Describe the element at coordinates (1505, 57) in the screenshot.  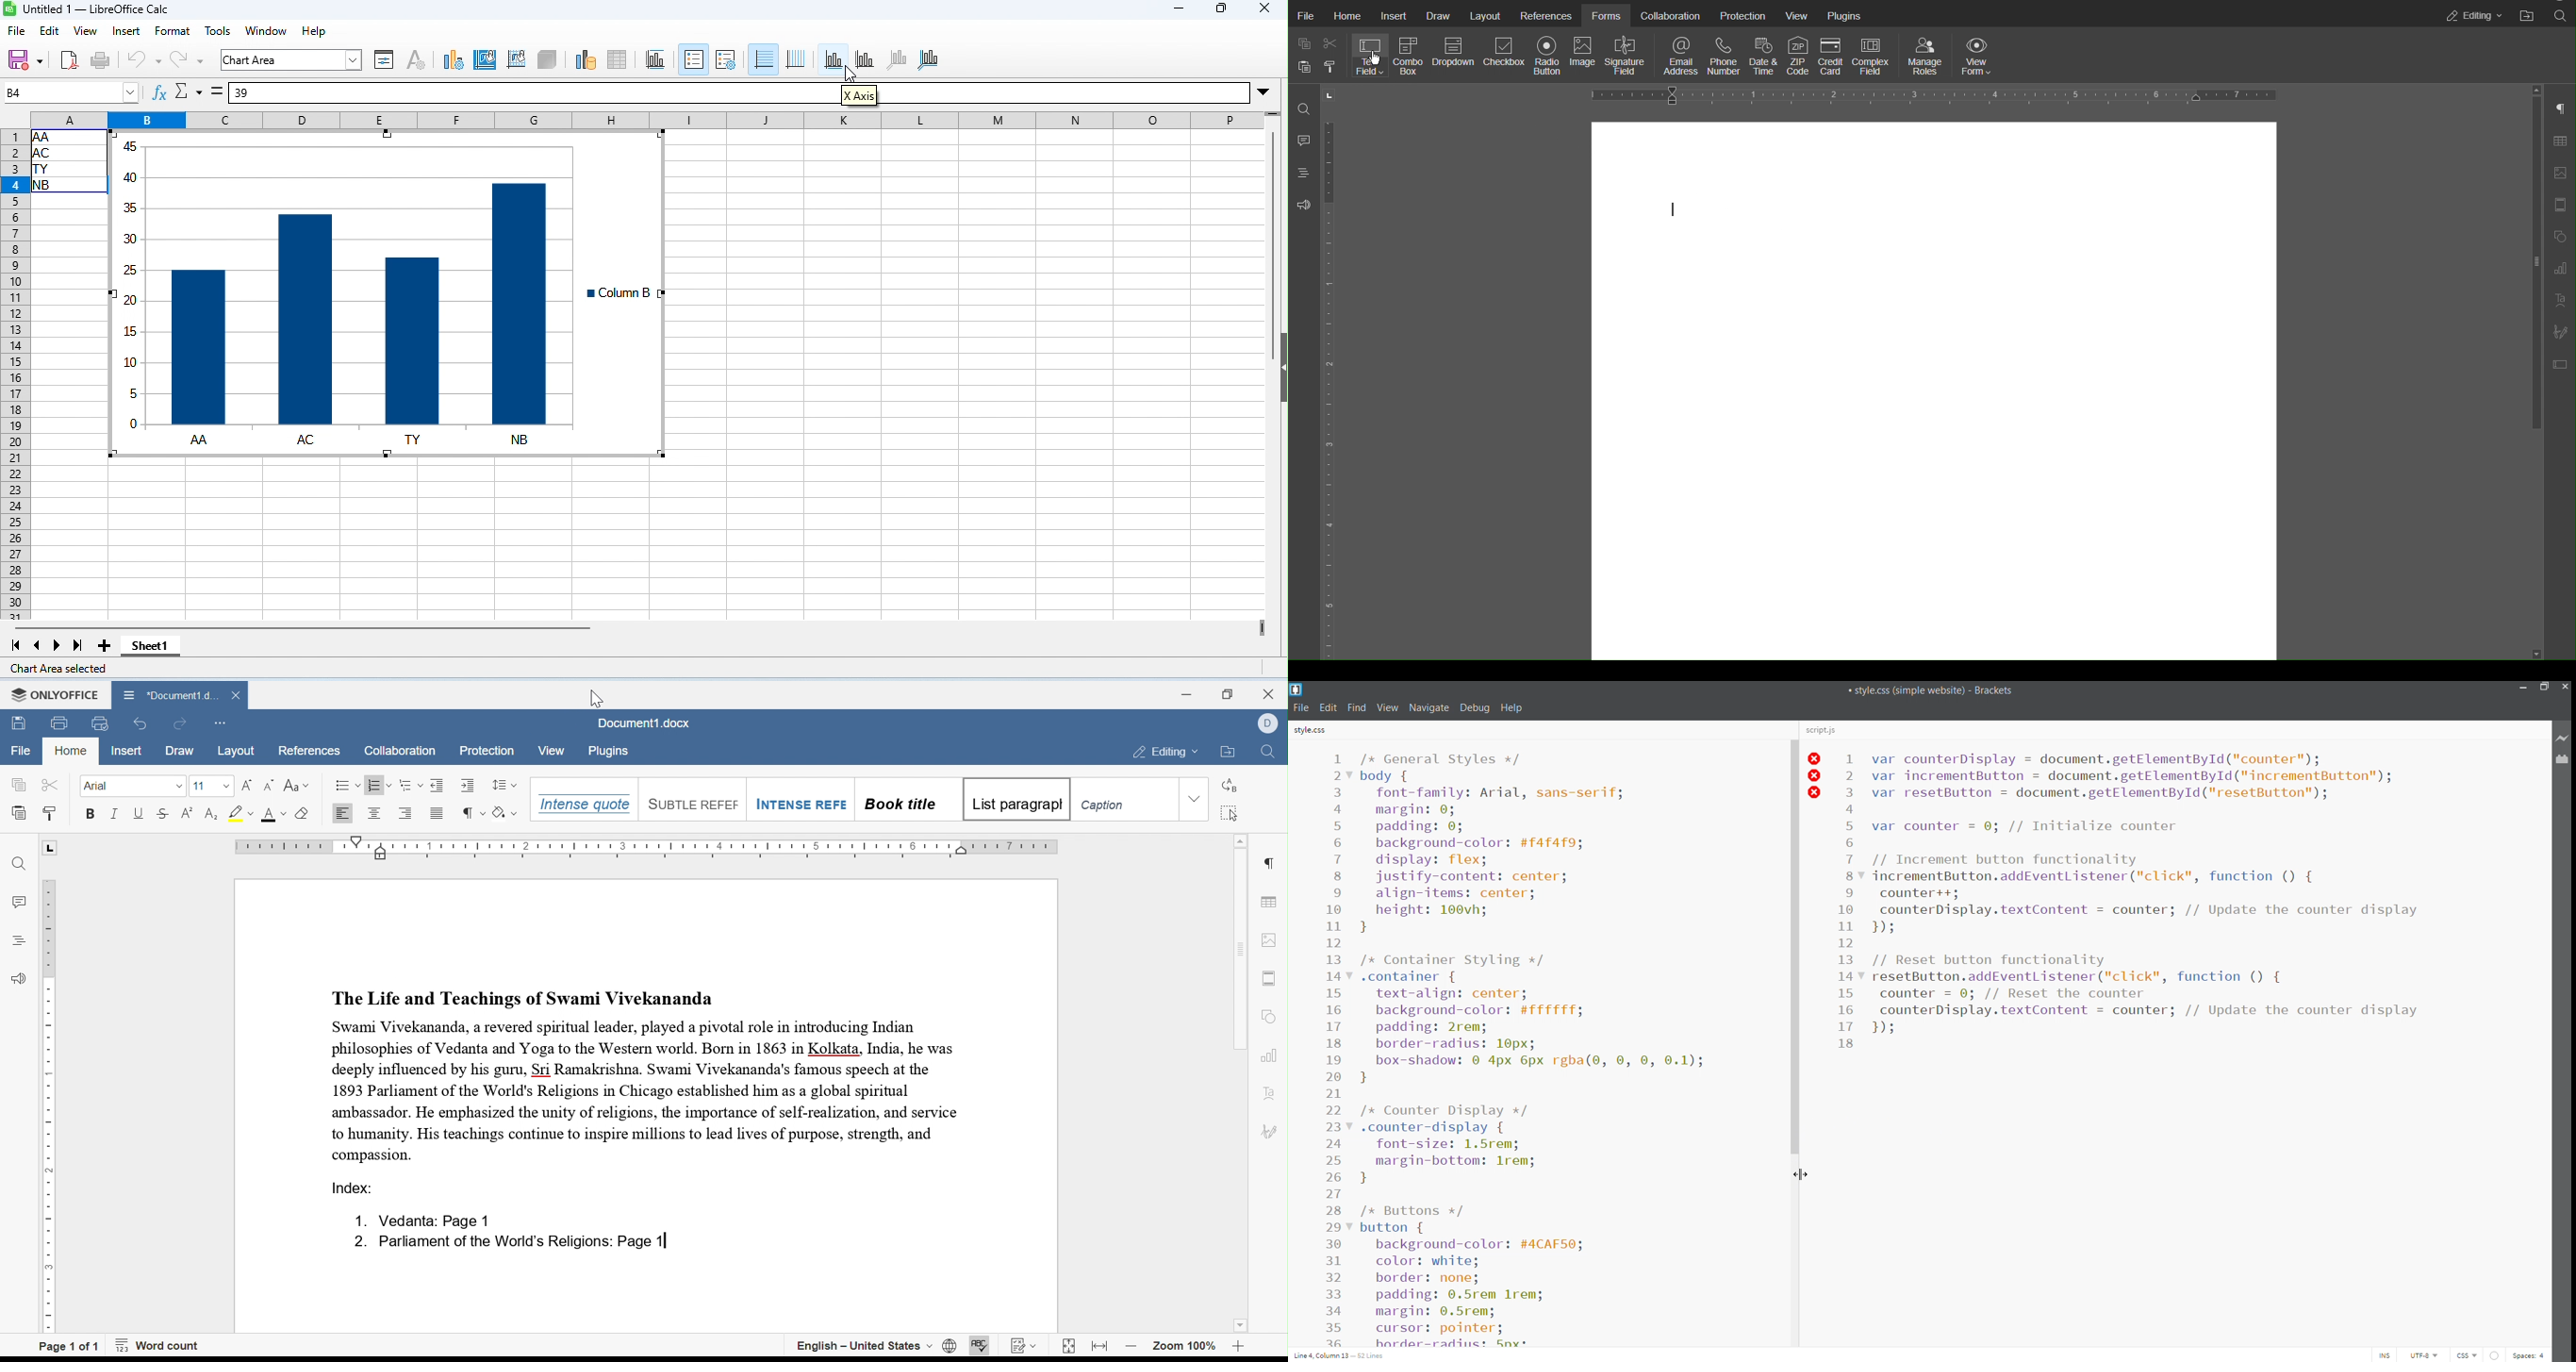
I see `Checkbox` at that location.